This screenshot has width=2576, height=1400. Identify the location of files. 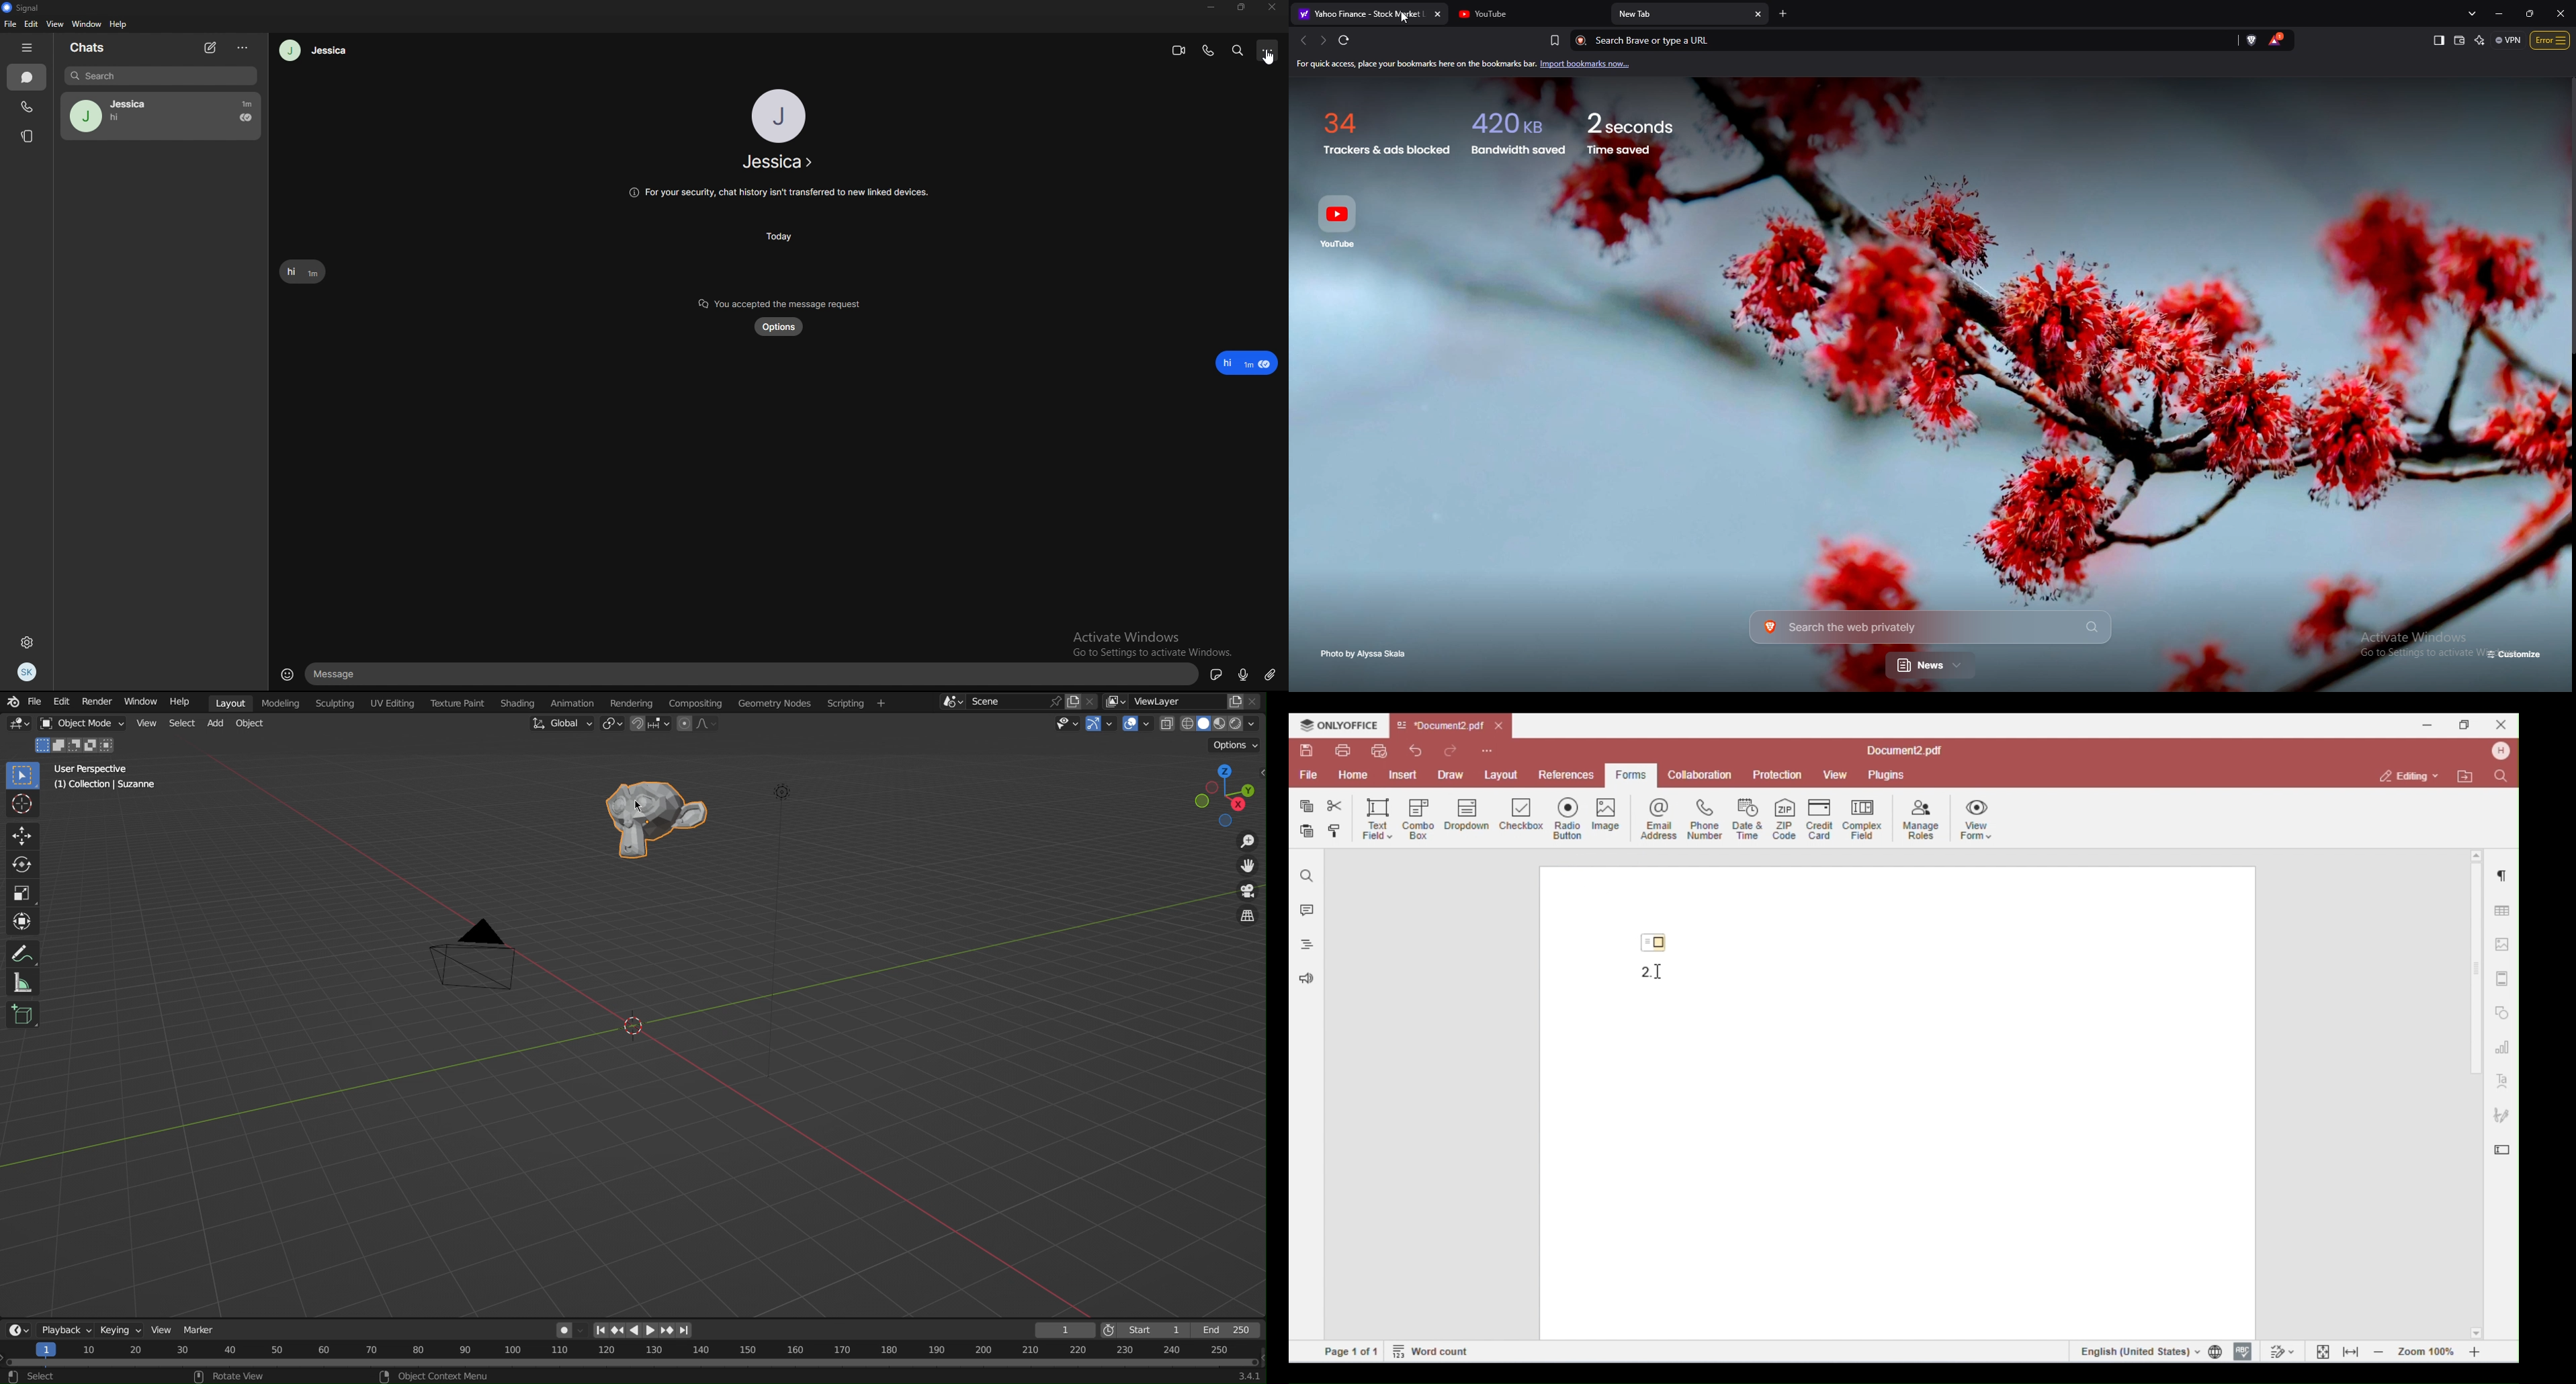
(1073, 702).